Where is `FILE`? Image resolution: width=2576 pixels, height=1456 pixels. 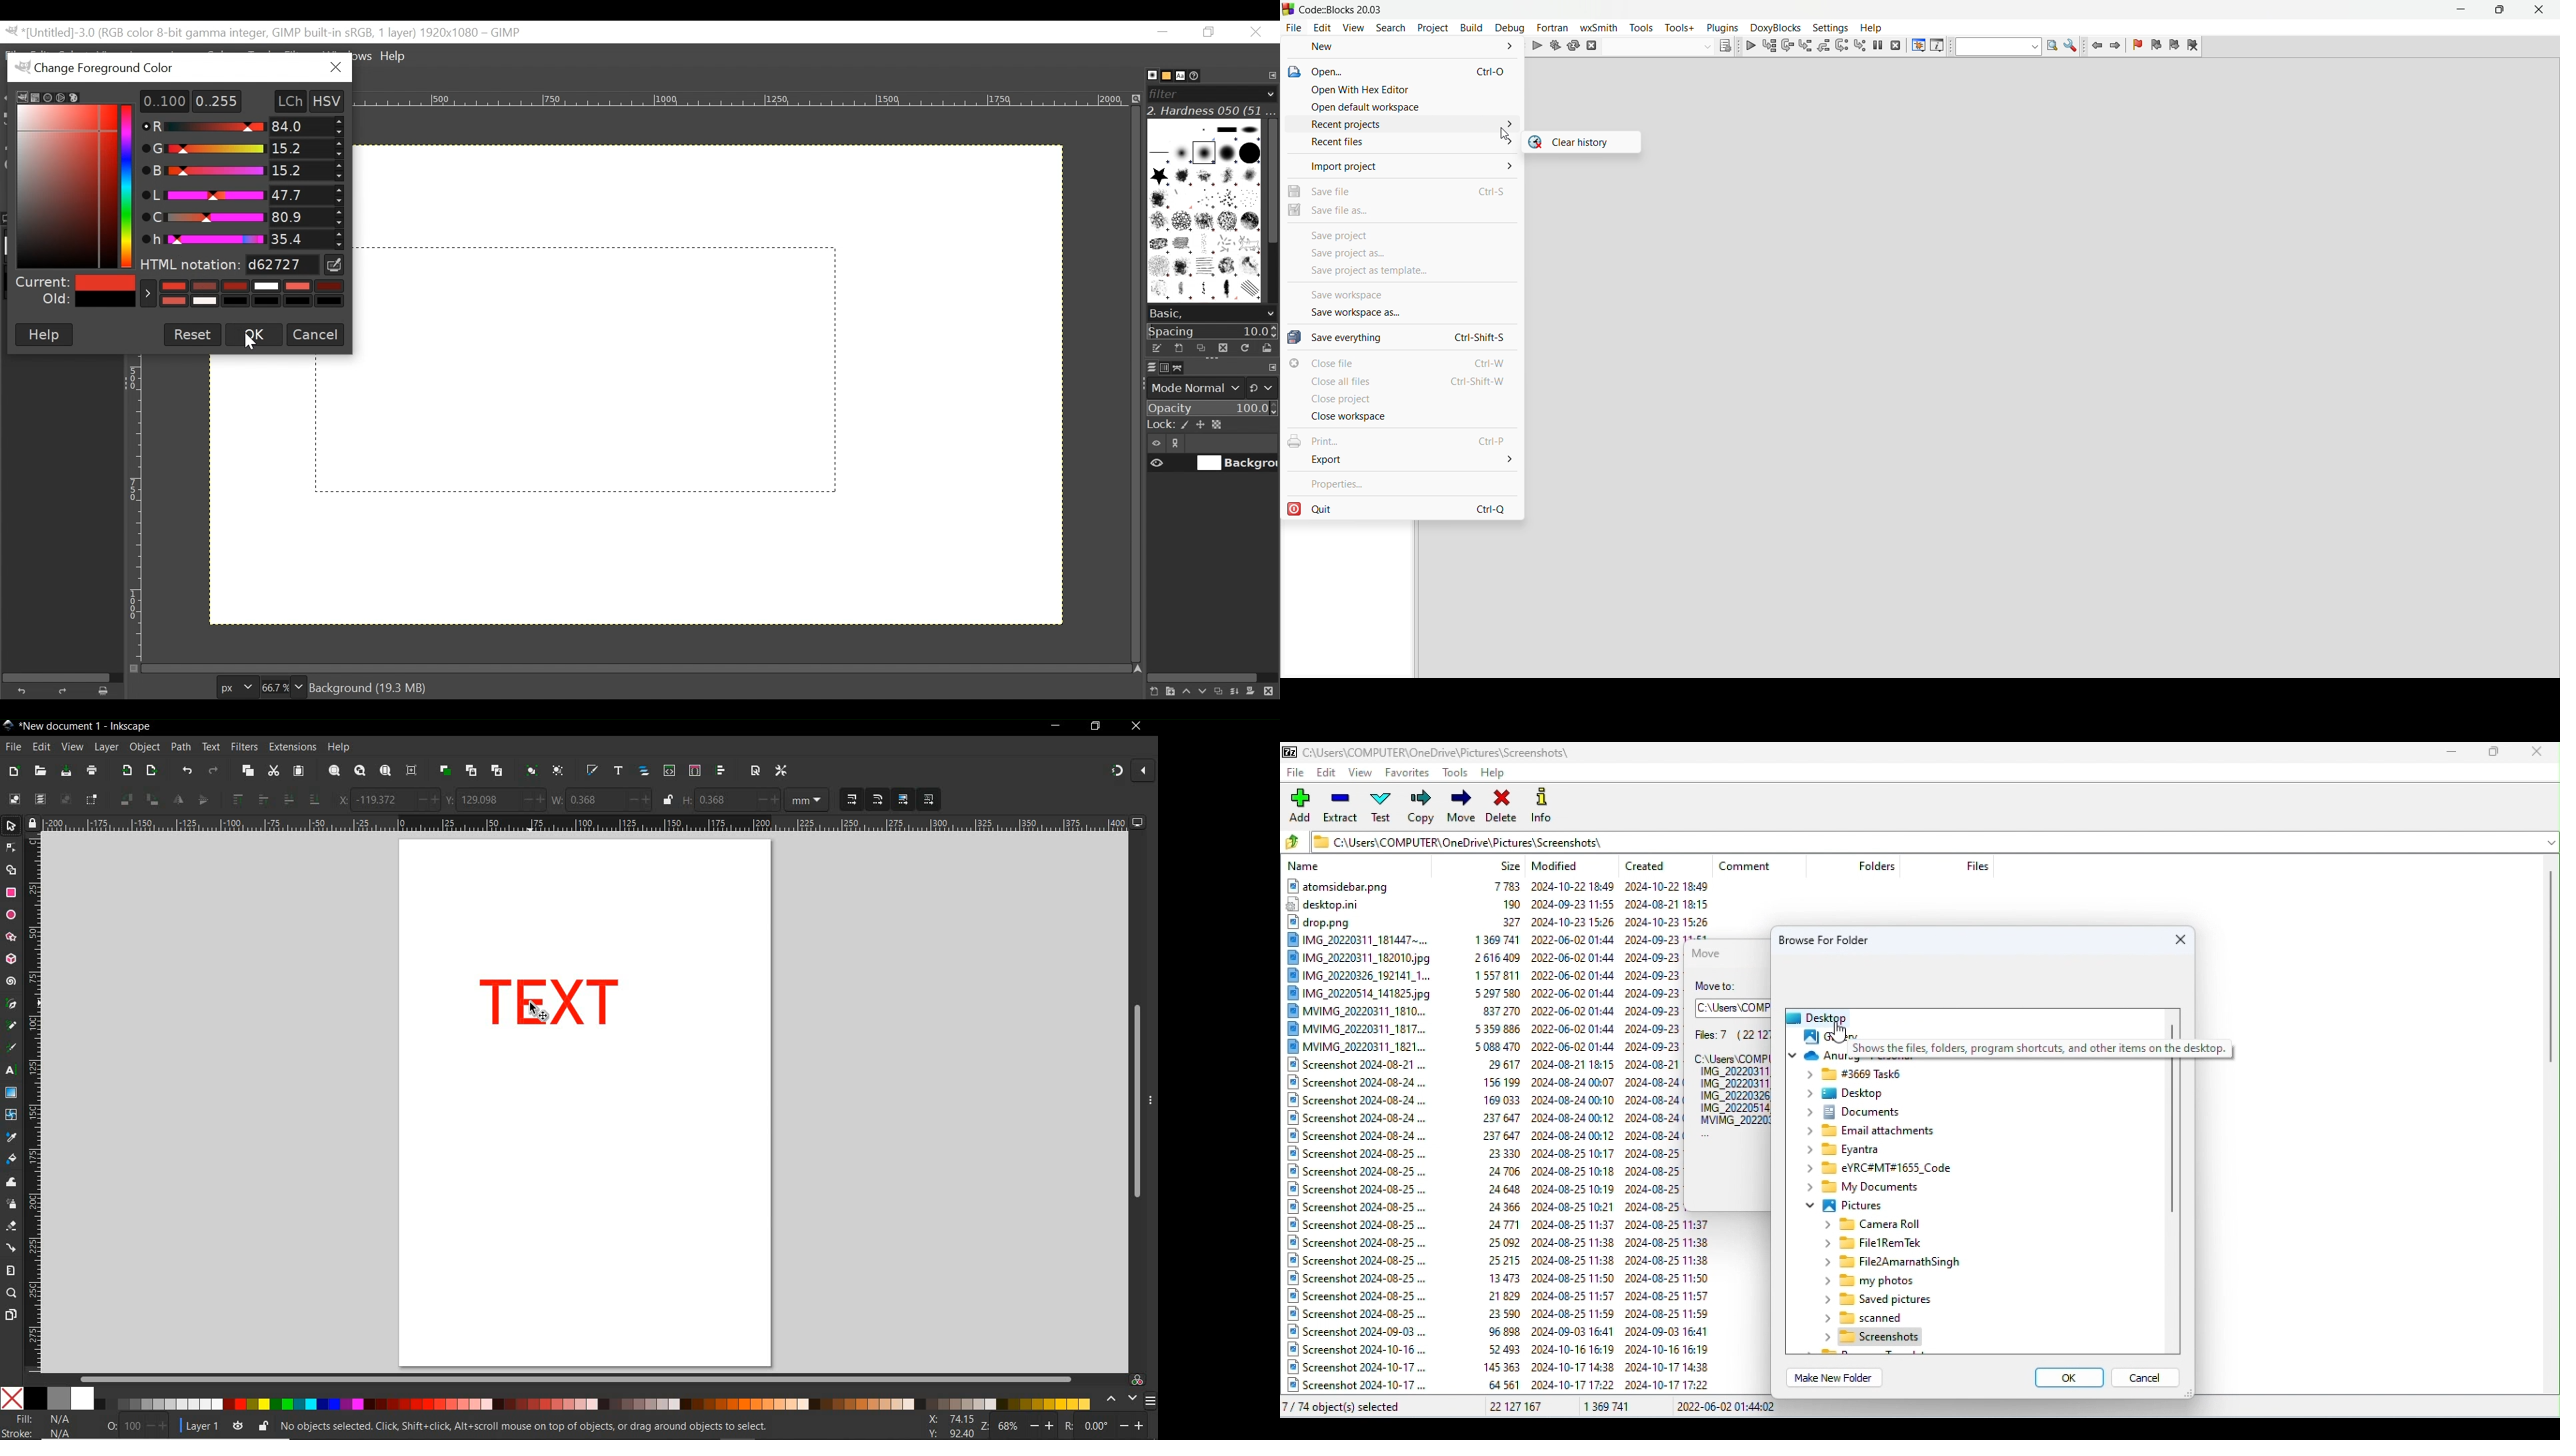
FILE is located at coordinates (12, 748).